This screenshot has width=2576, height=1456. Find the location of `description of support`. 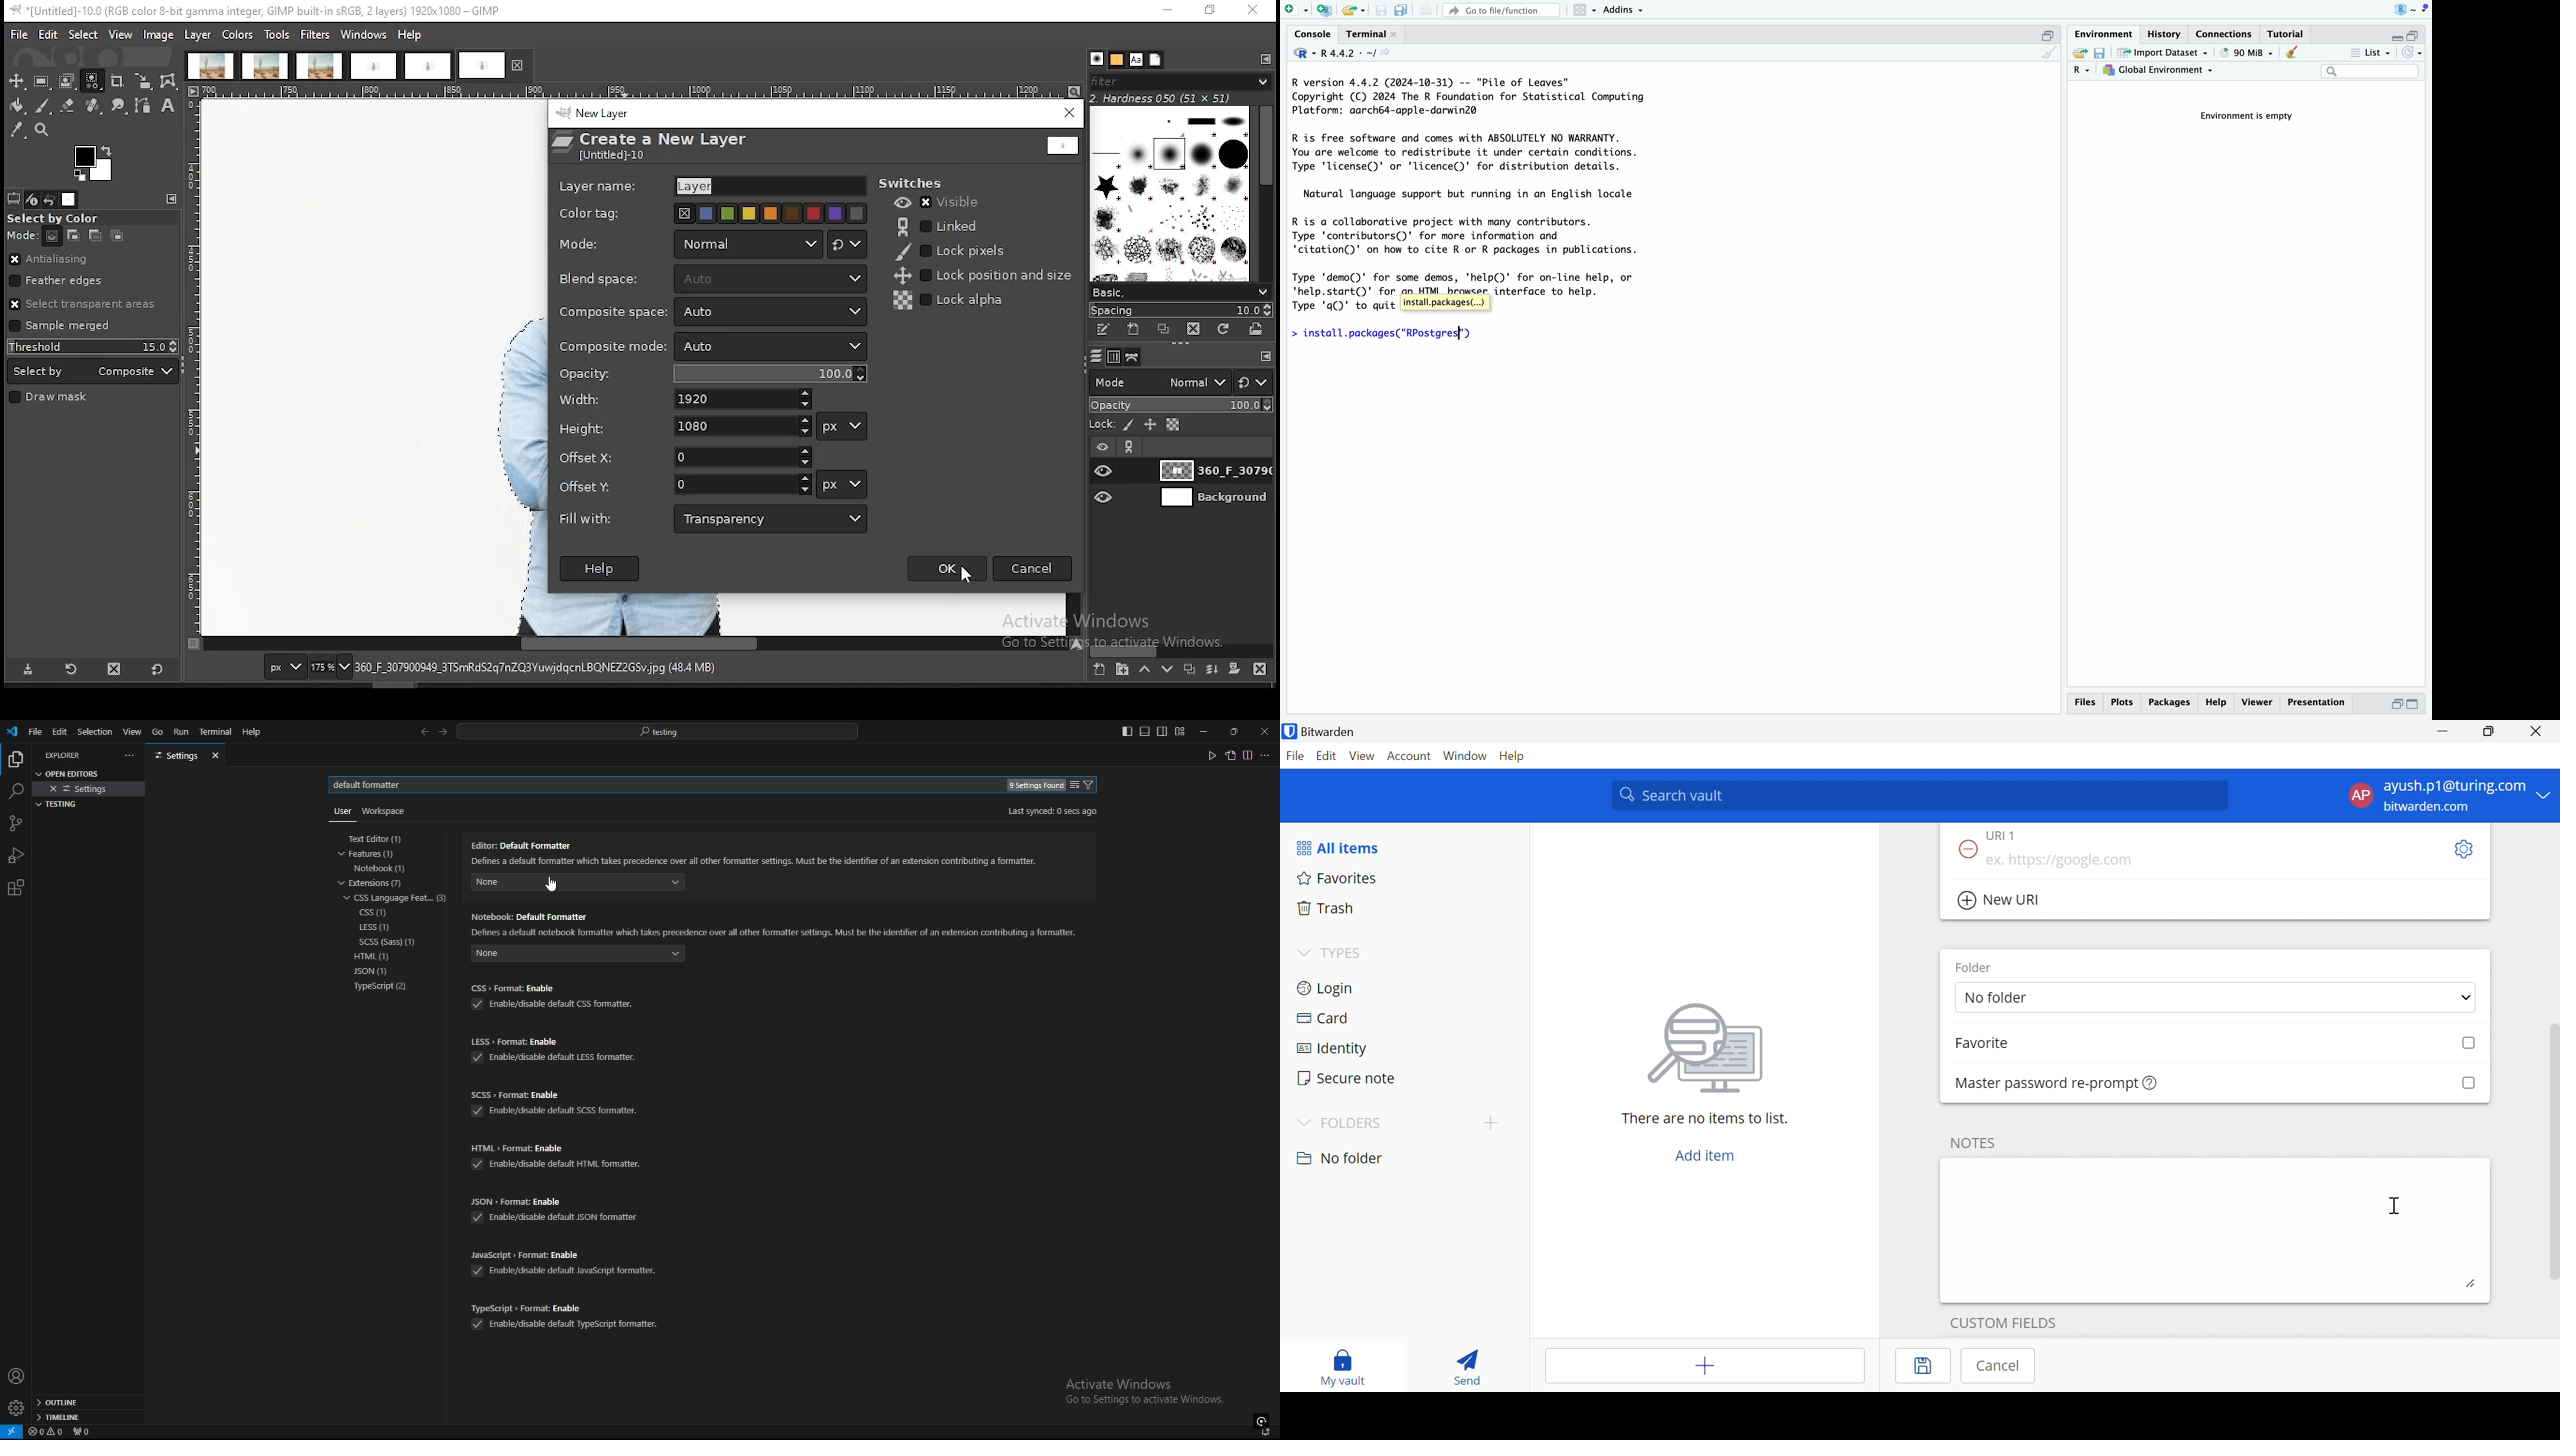

description of support is located at coordinates (1475, 193).